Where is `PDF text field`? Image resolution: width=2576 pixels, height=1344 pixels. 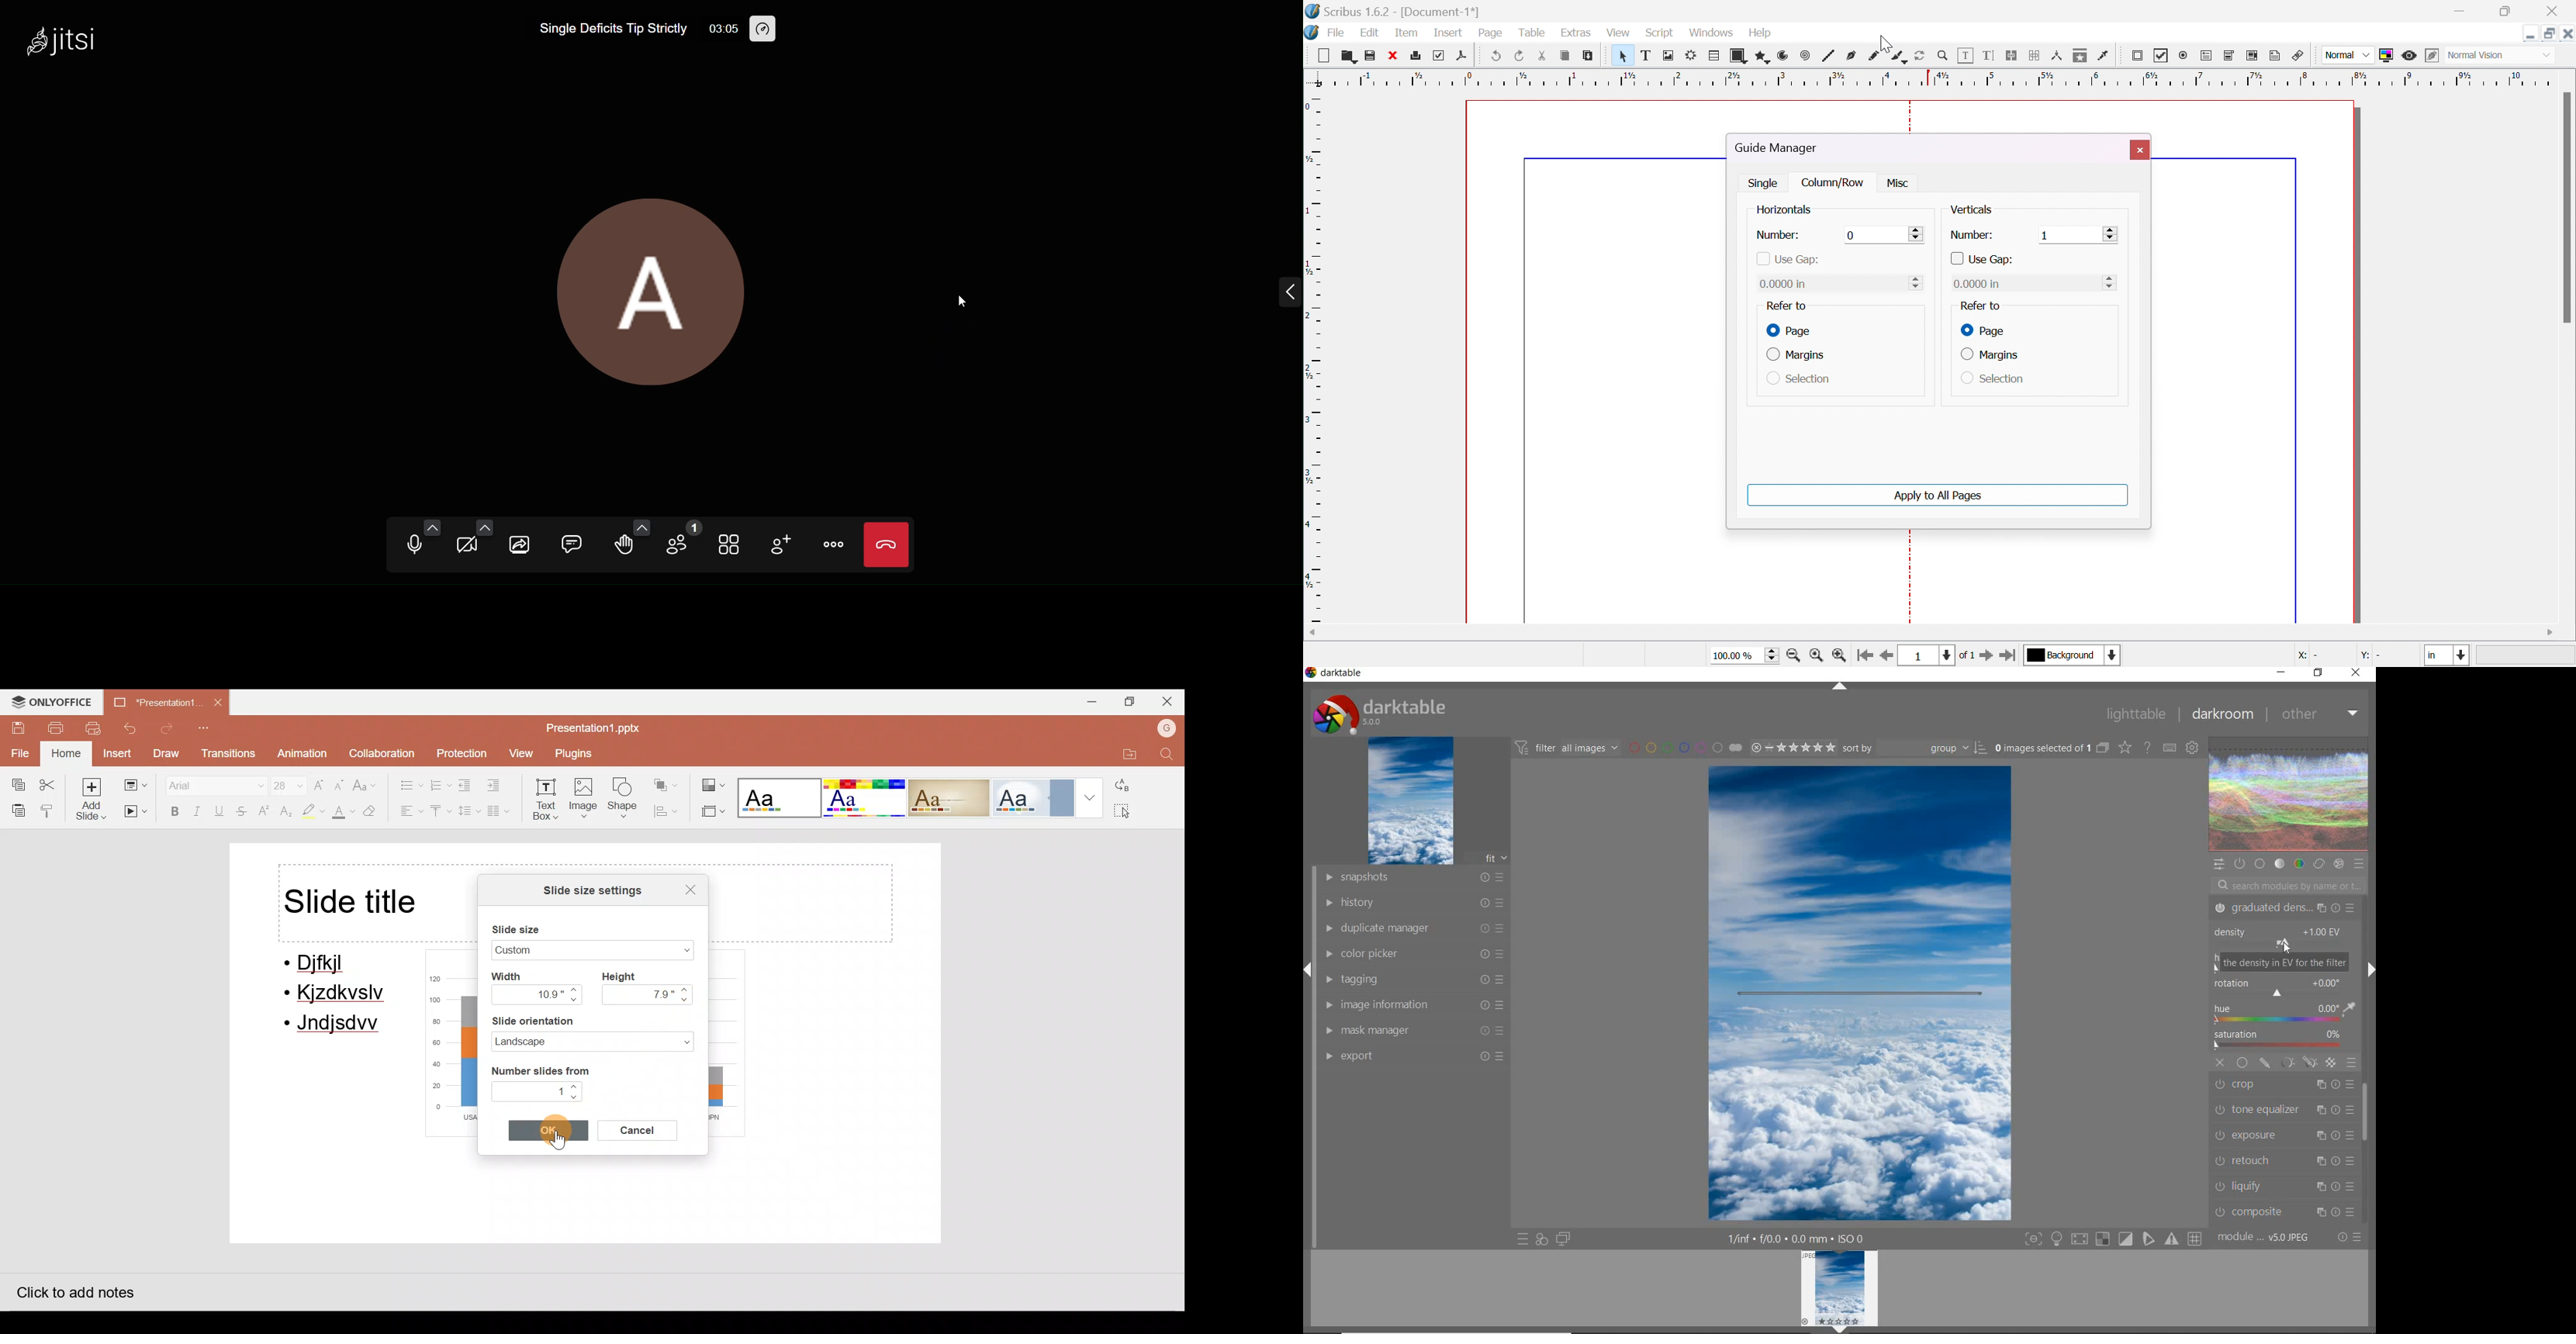
PDF text field is located at coordinates (2208, 56).